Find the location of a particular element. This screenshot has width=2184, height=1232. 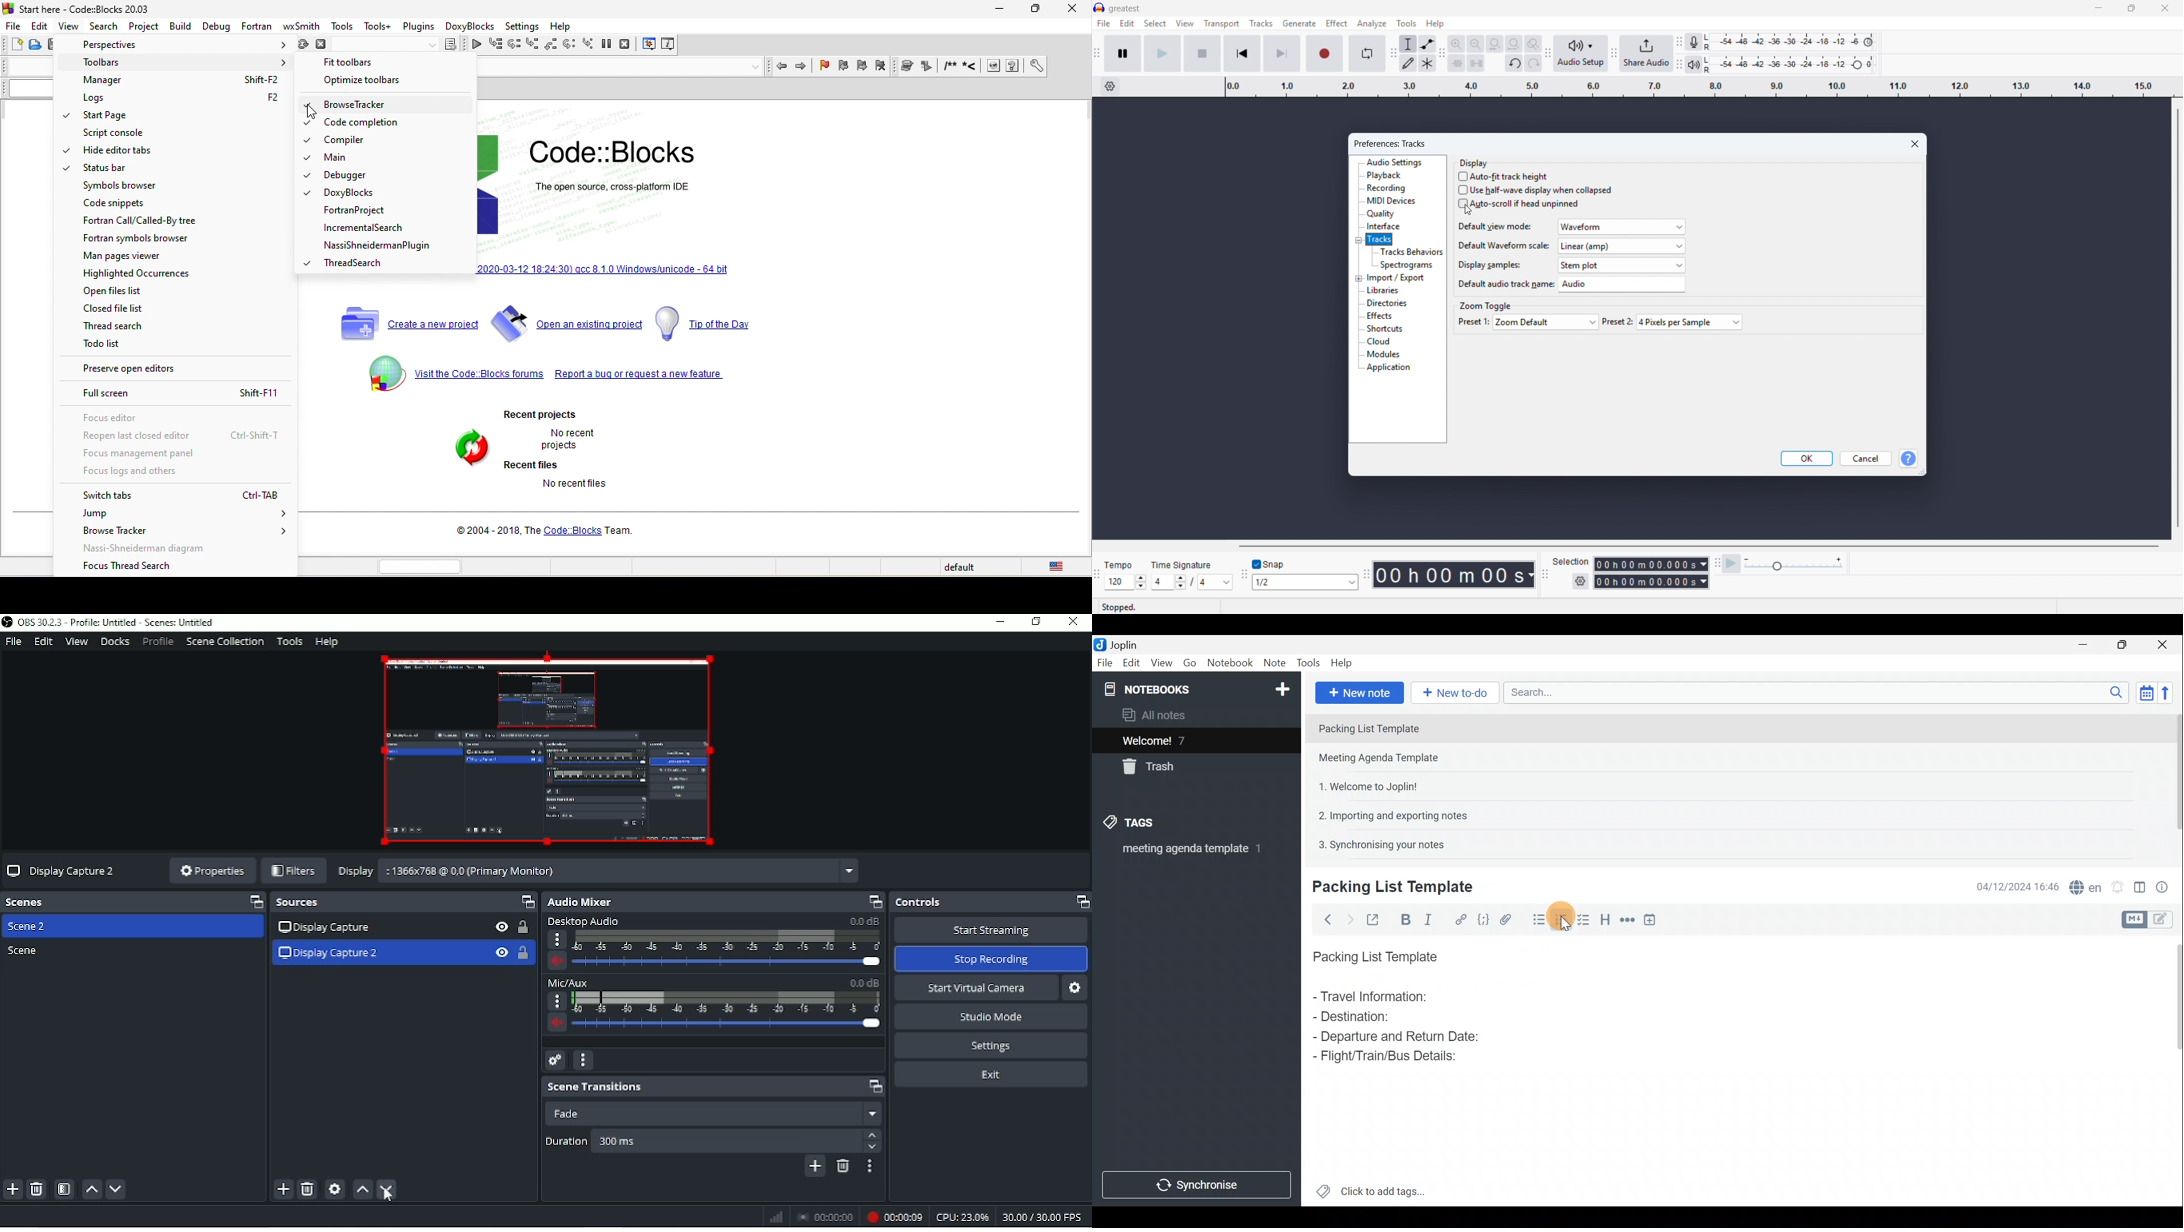

full screen is located at coordinates (181, 394).